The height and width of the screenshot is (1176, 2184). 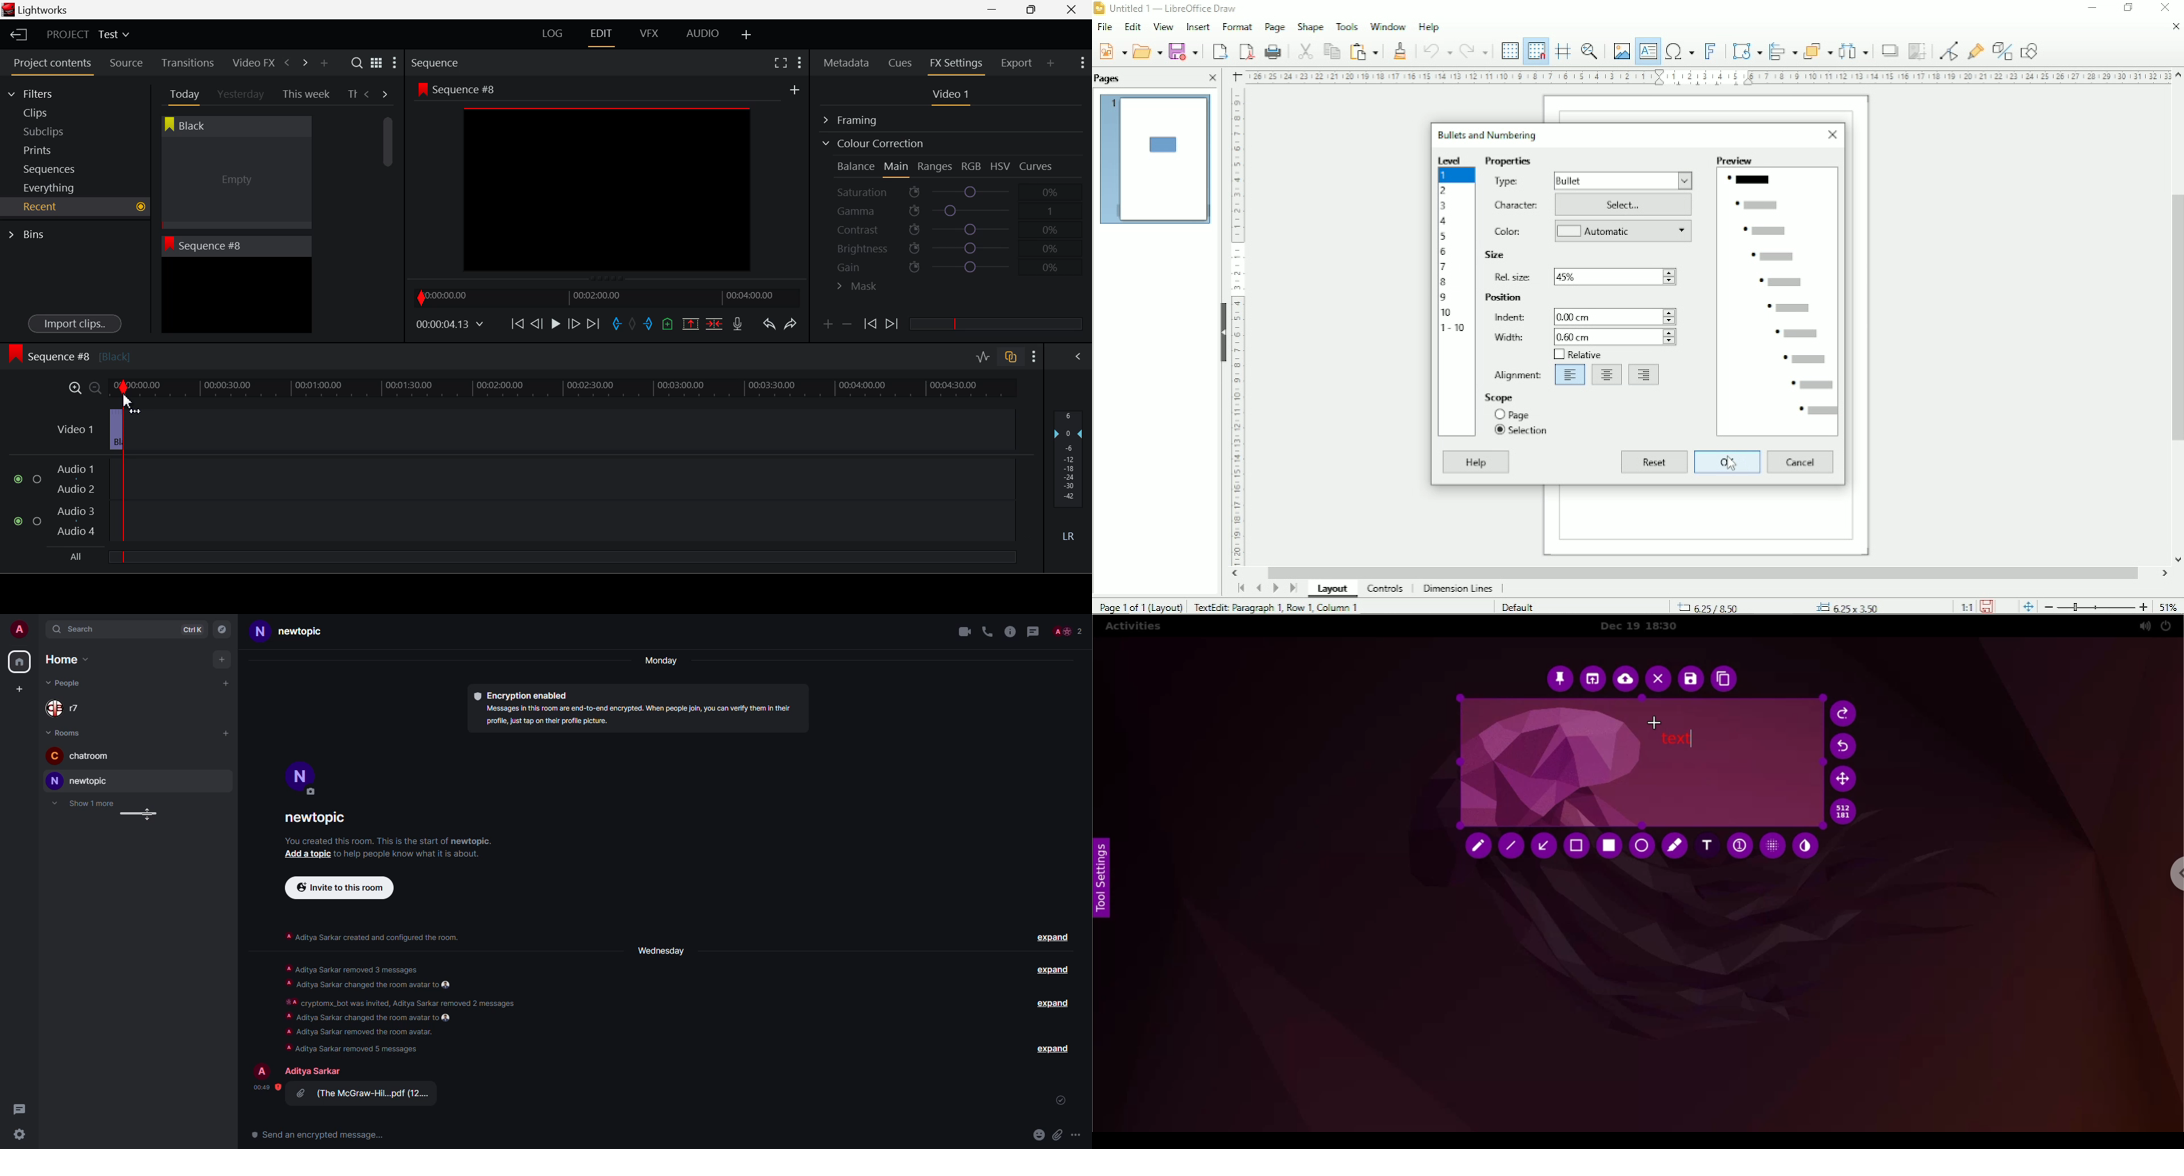 What do you see at coordinates (312, 1072) in the screenshot?
I see `Aditya sarkar` at bounding box center [312, 1072].